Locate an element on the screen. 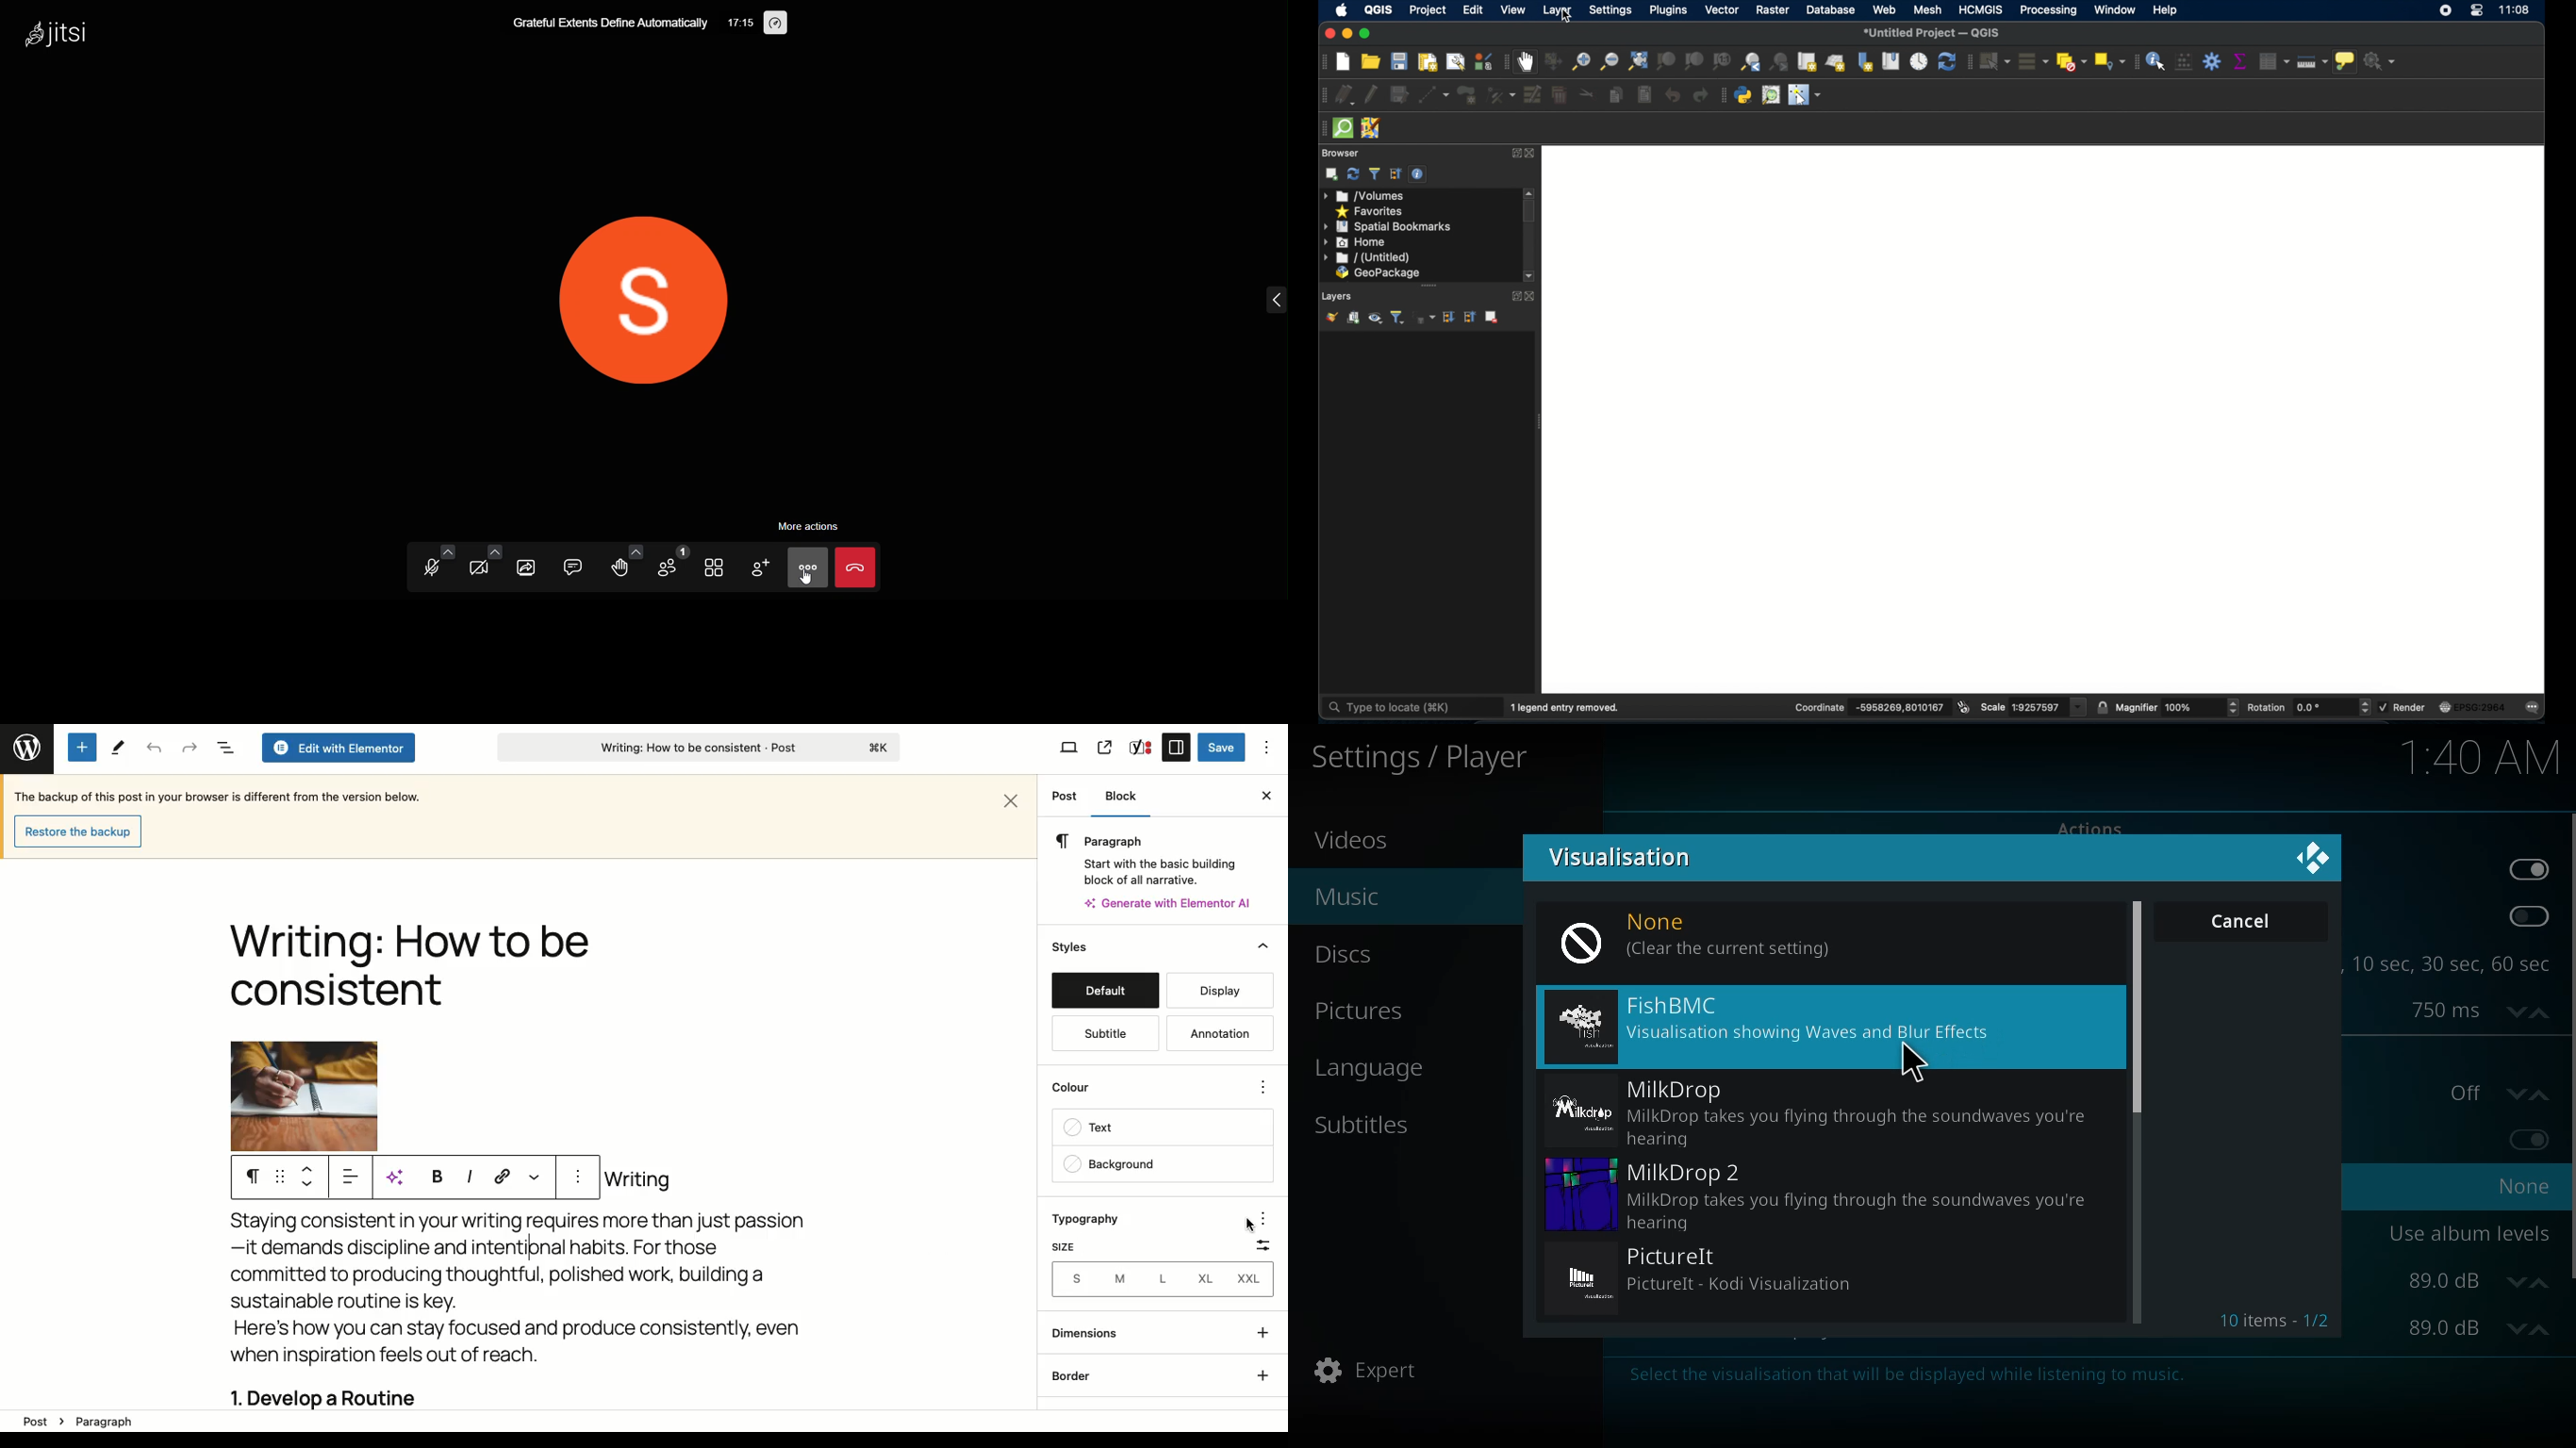 The height and width of the screenshot is (1456, 2576). db is located at coordinates (2479, 1328).